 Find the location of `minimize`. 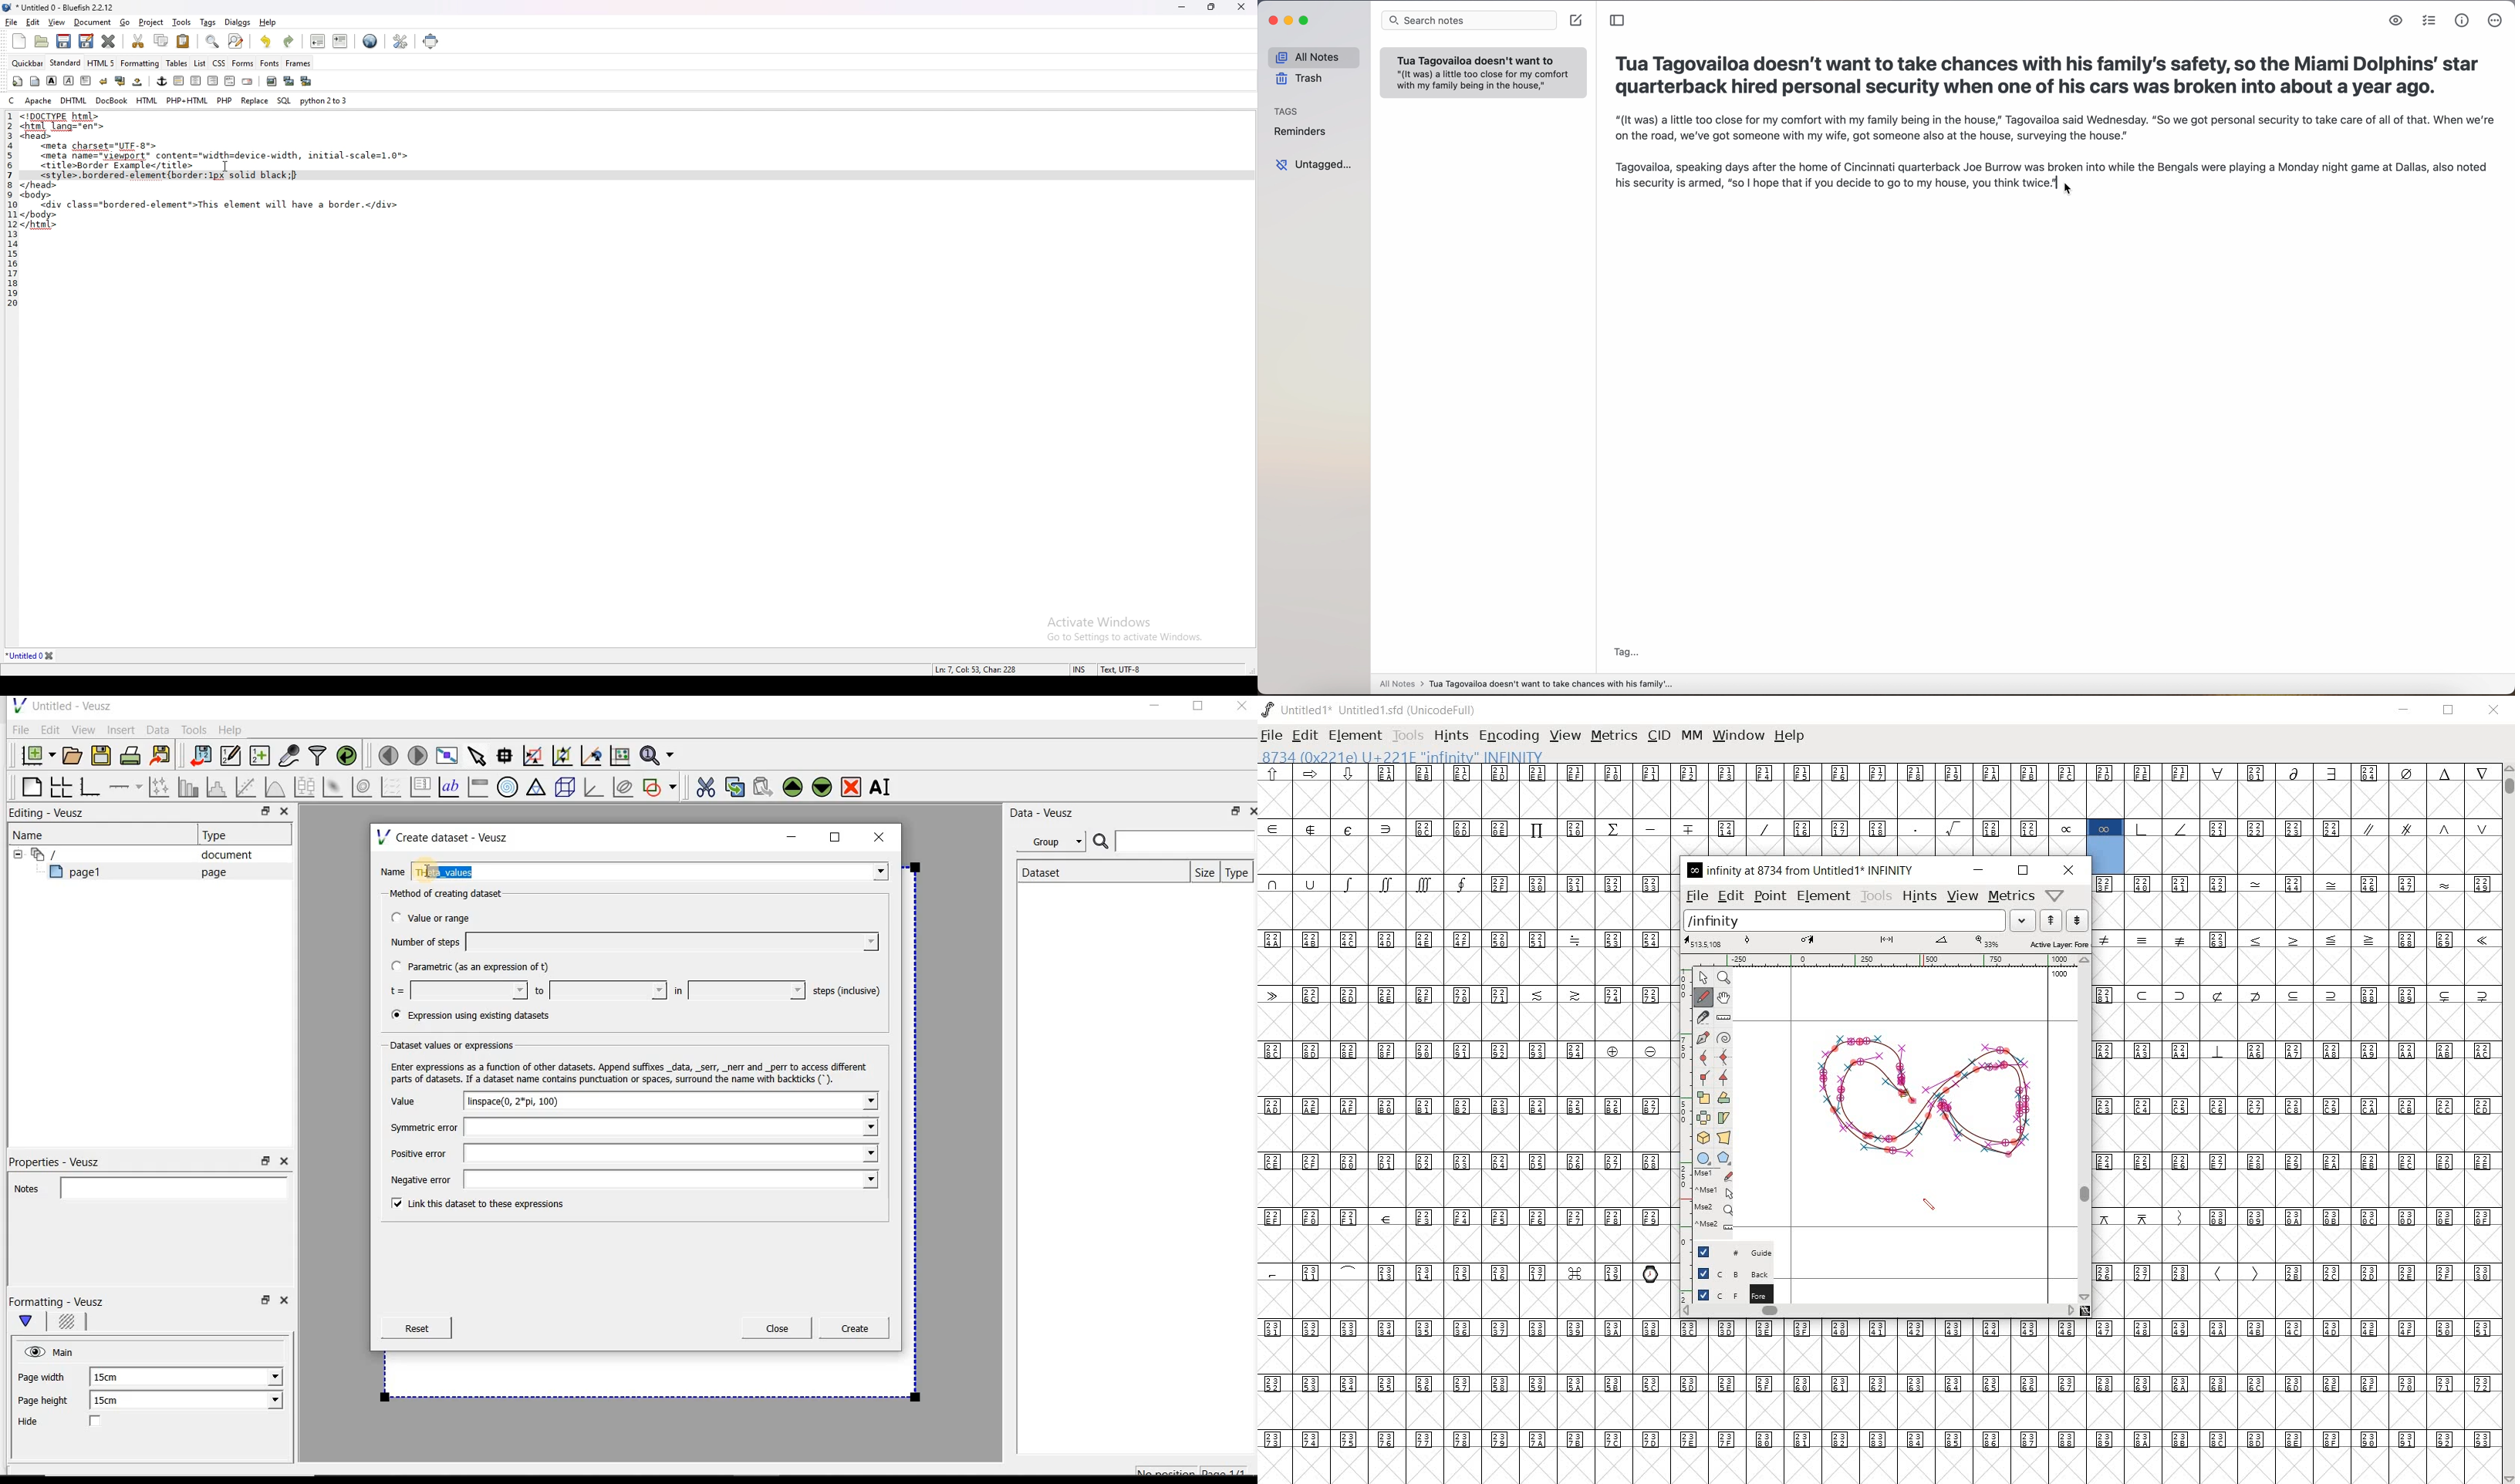

minimize is located at coordinates (2405, 710).